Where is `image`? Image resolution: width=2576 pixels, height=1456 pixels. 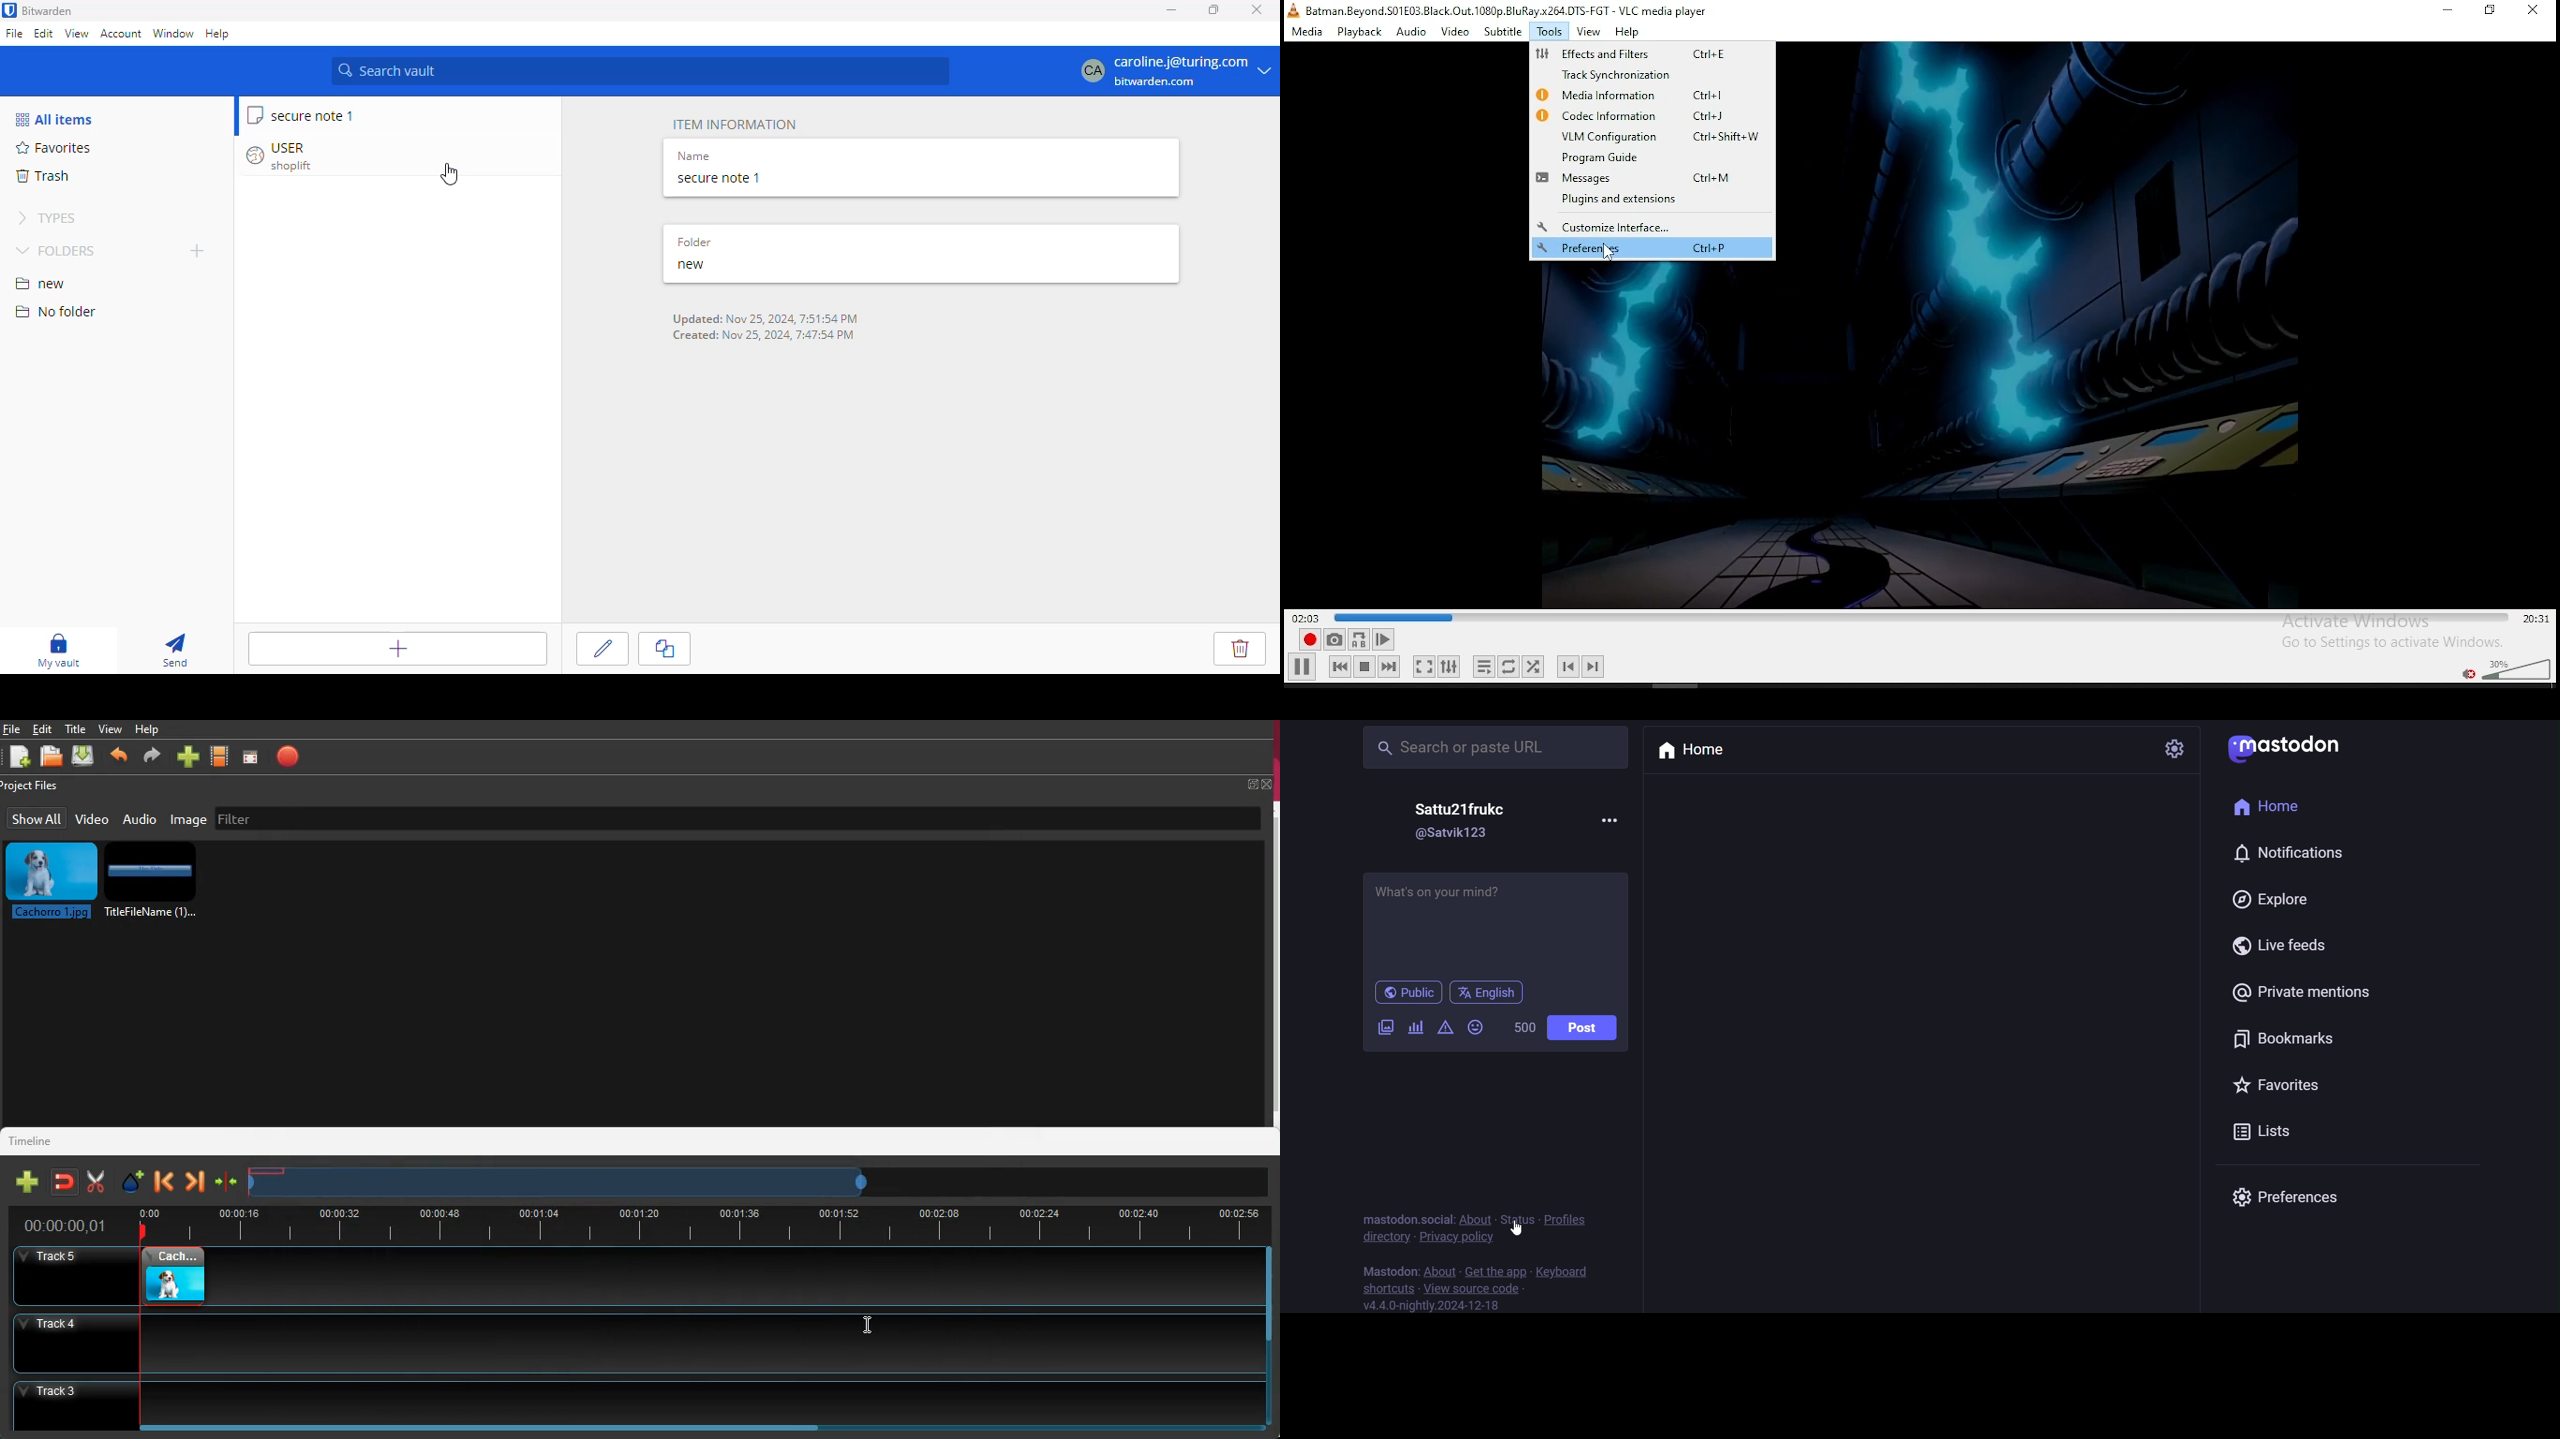
image is located at coordinates (52, 881).